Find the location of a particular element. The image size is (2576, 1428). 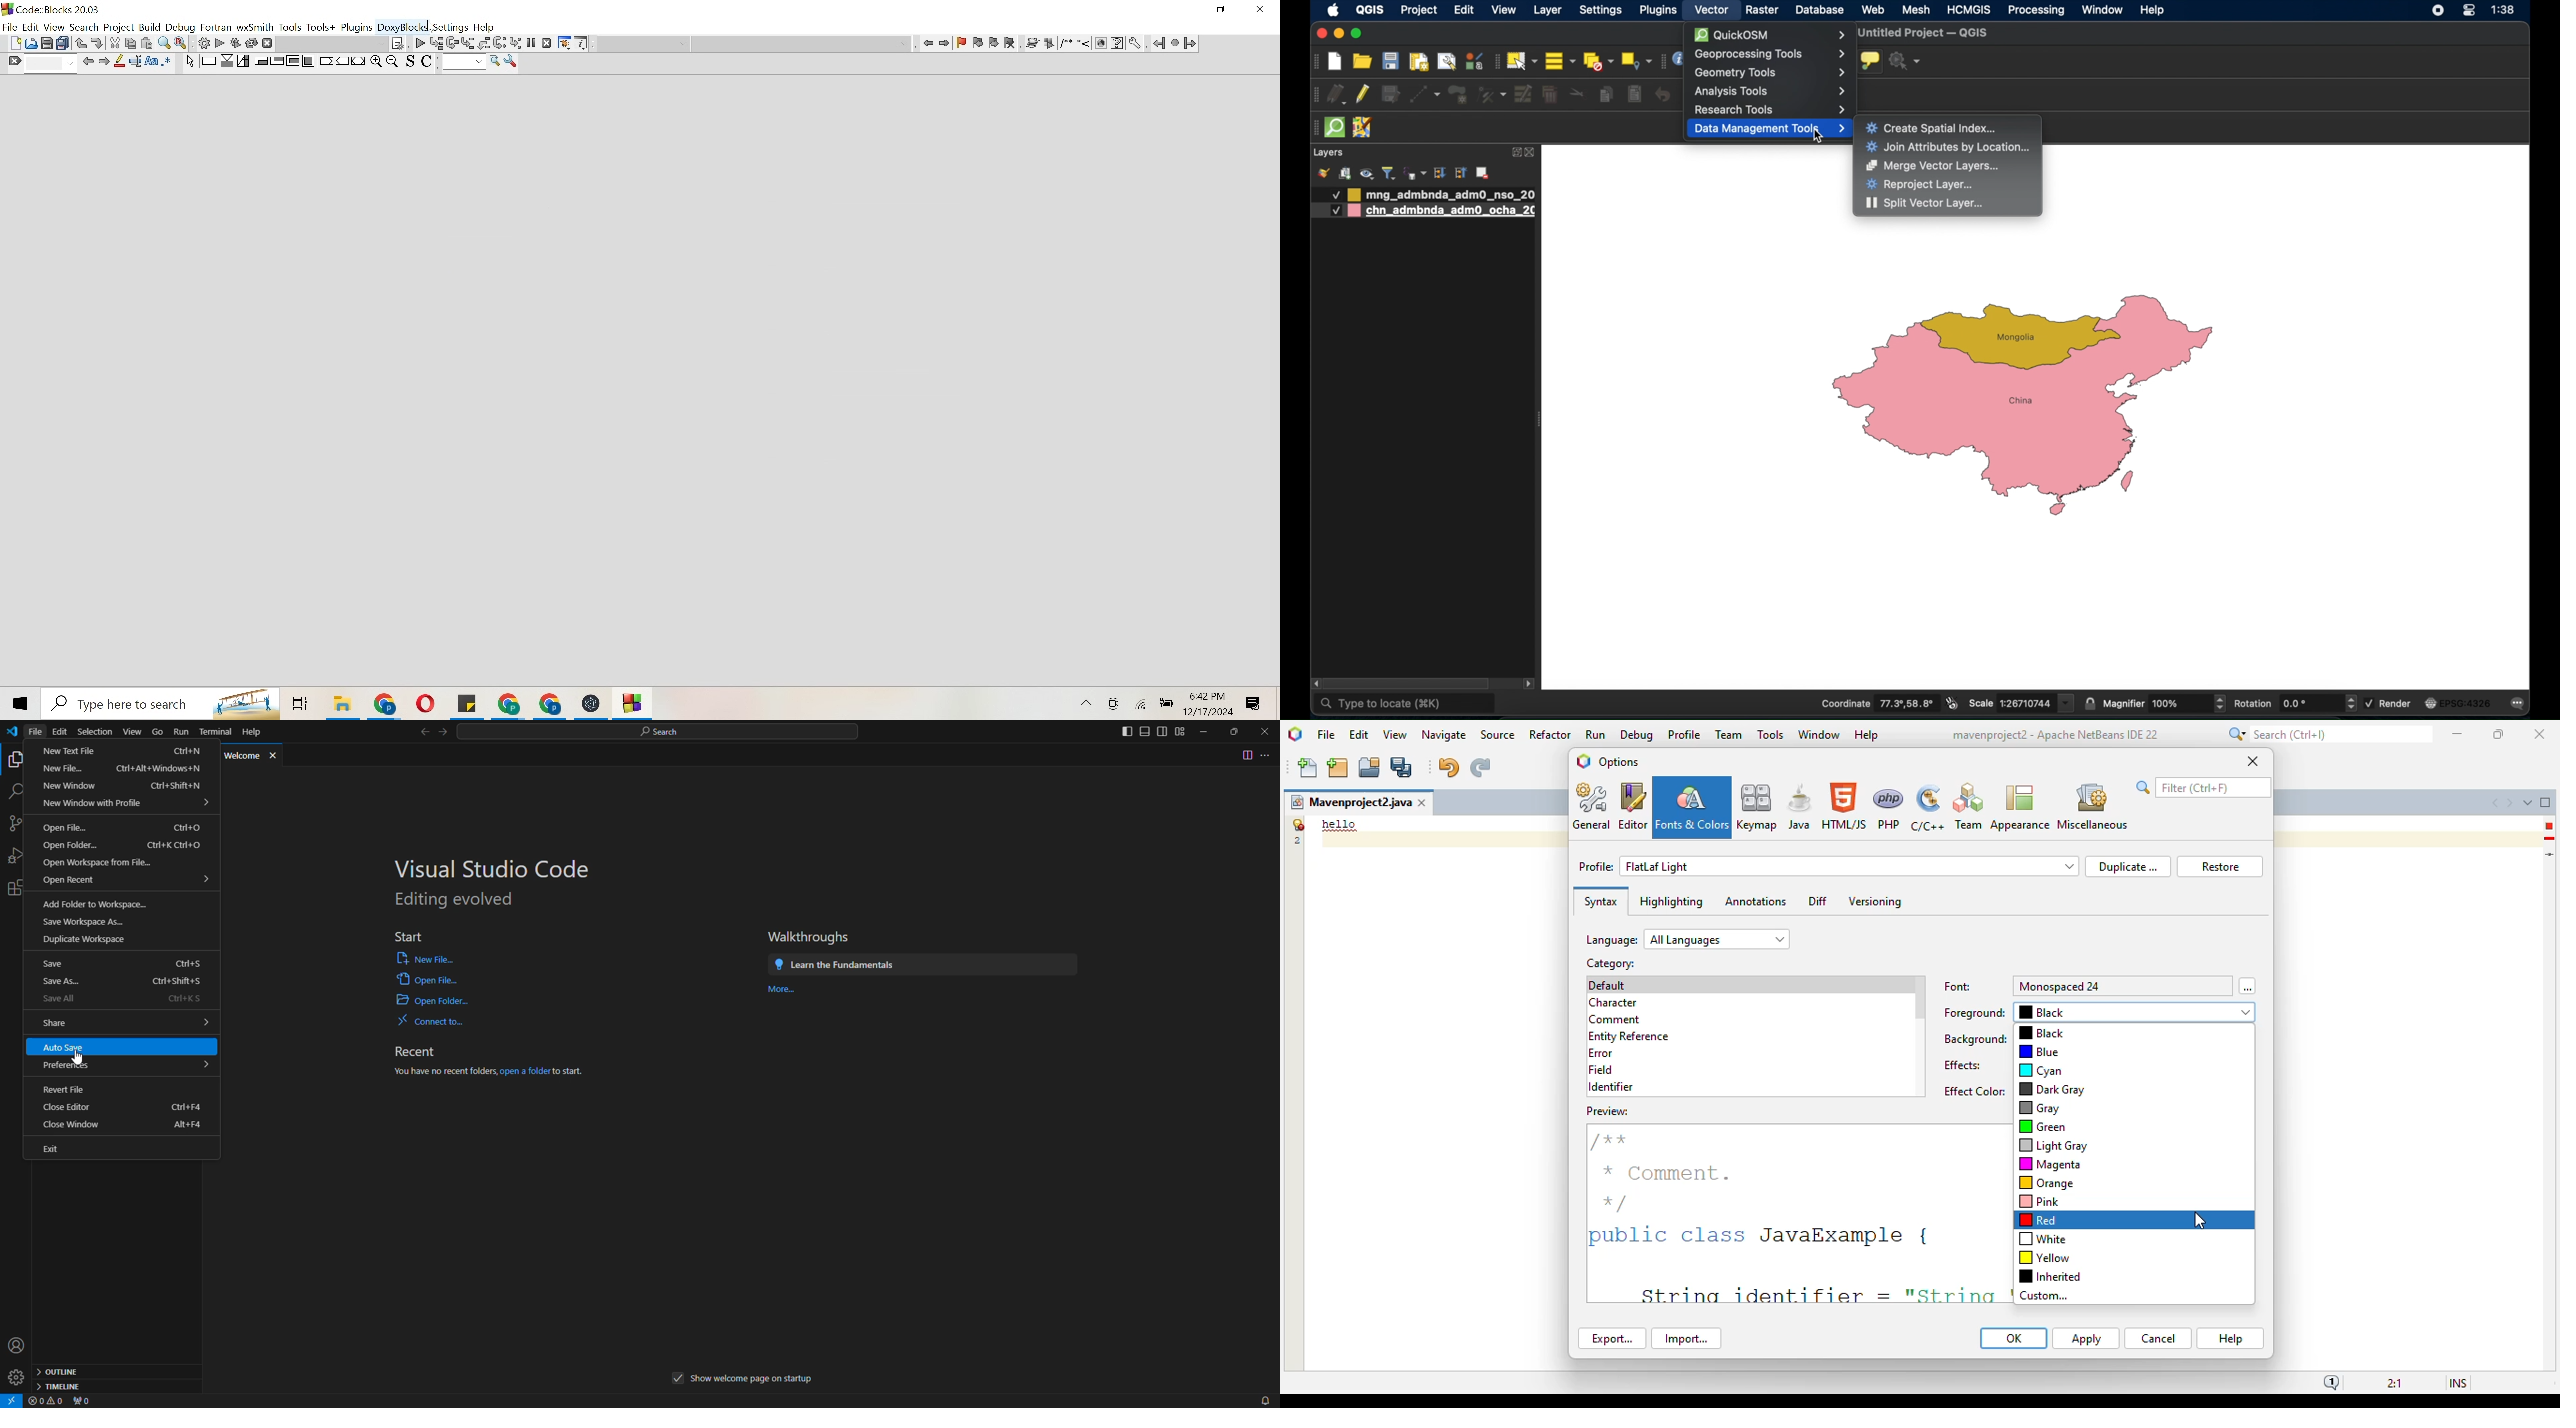

file is located at coordinates (36, 732).